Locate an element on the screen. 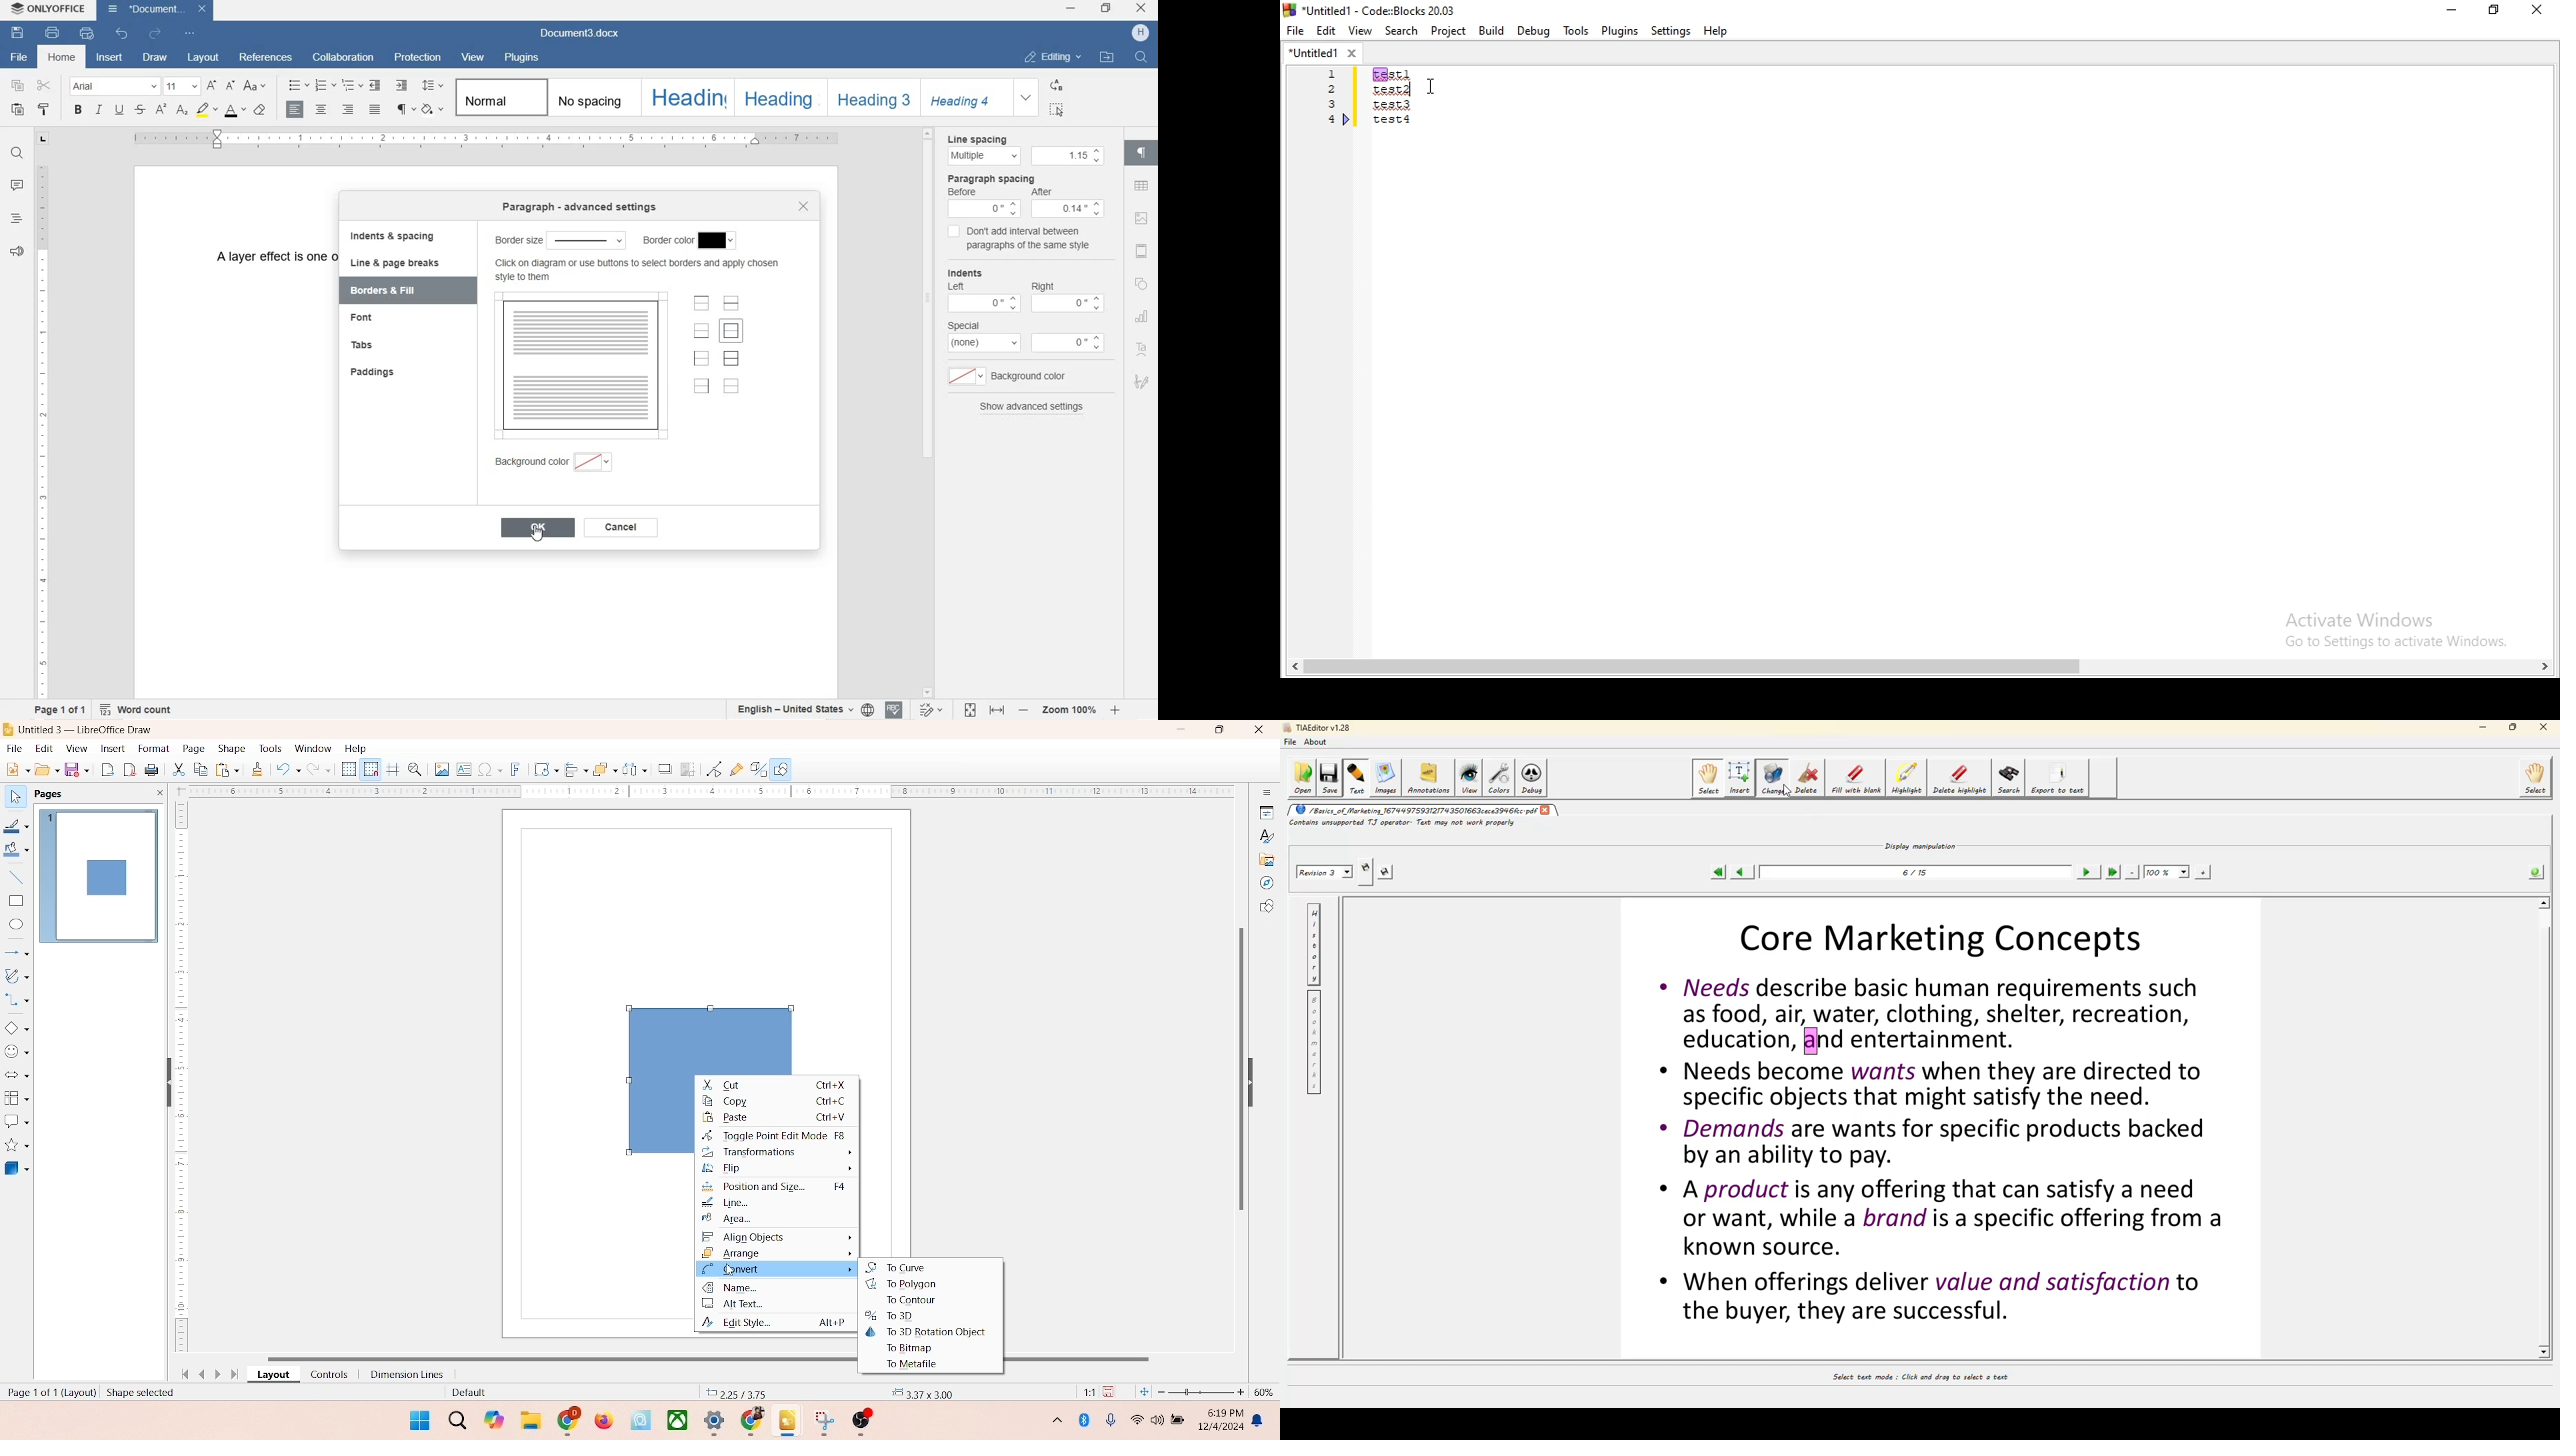 This screenshot has height=1456, width=2576. callout is located at coordinates (16, 1121).